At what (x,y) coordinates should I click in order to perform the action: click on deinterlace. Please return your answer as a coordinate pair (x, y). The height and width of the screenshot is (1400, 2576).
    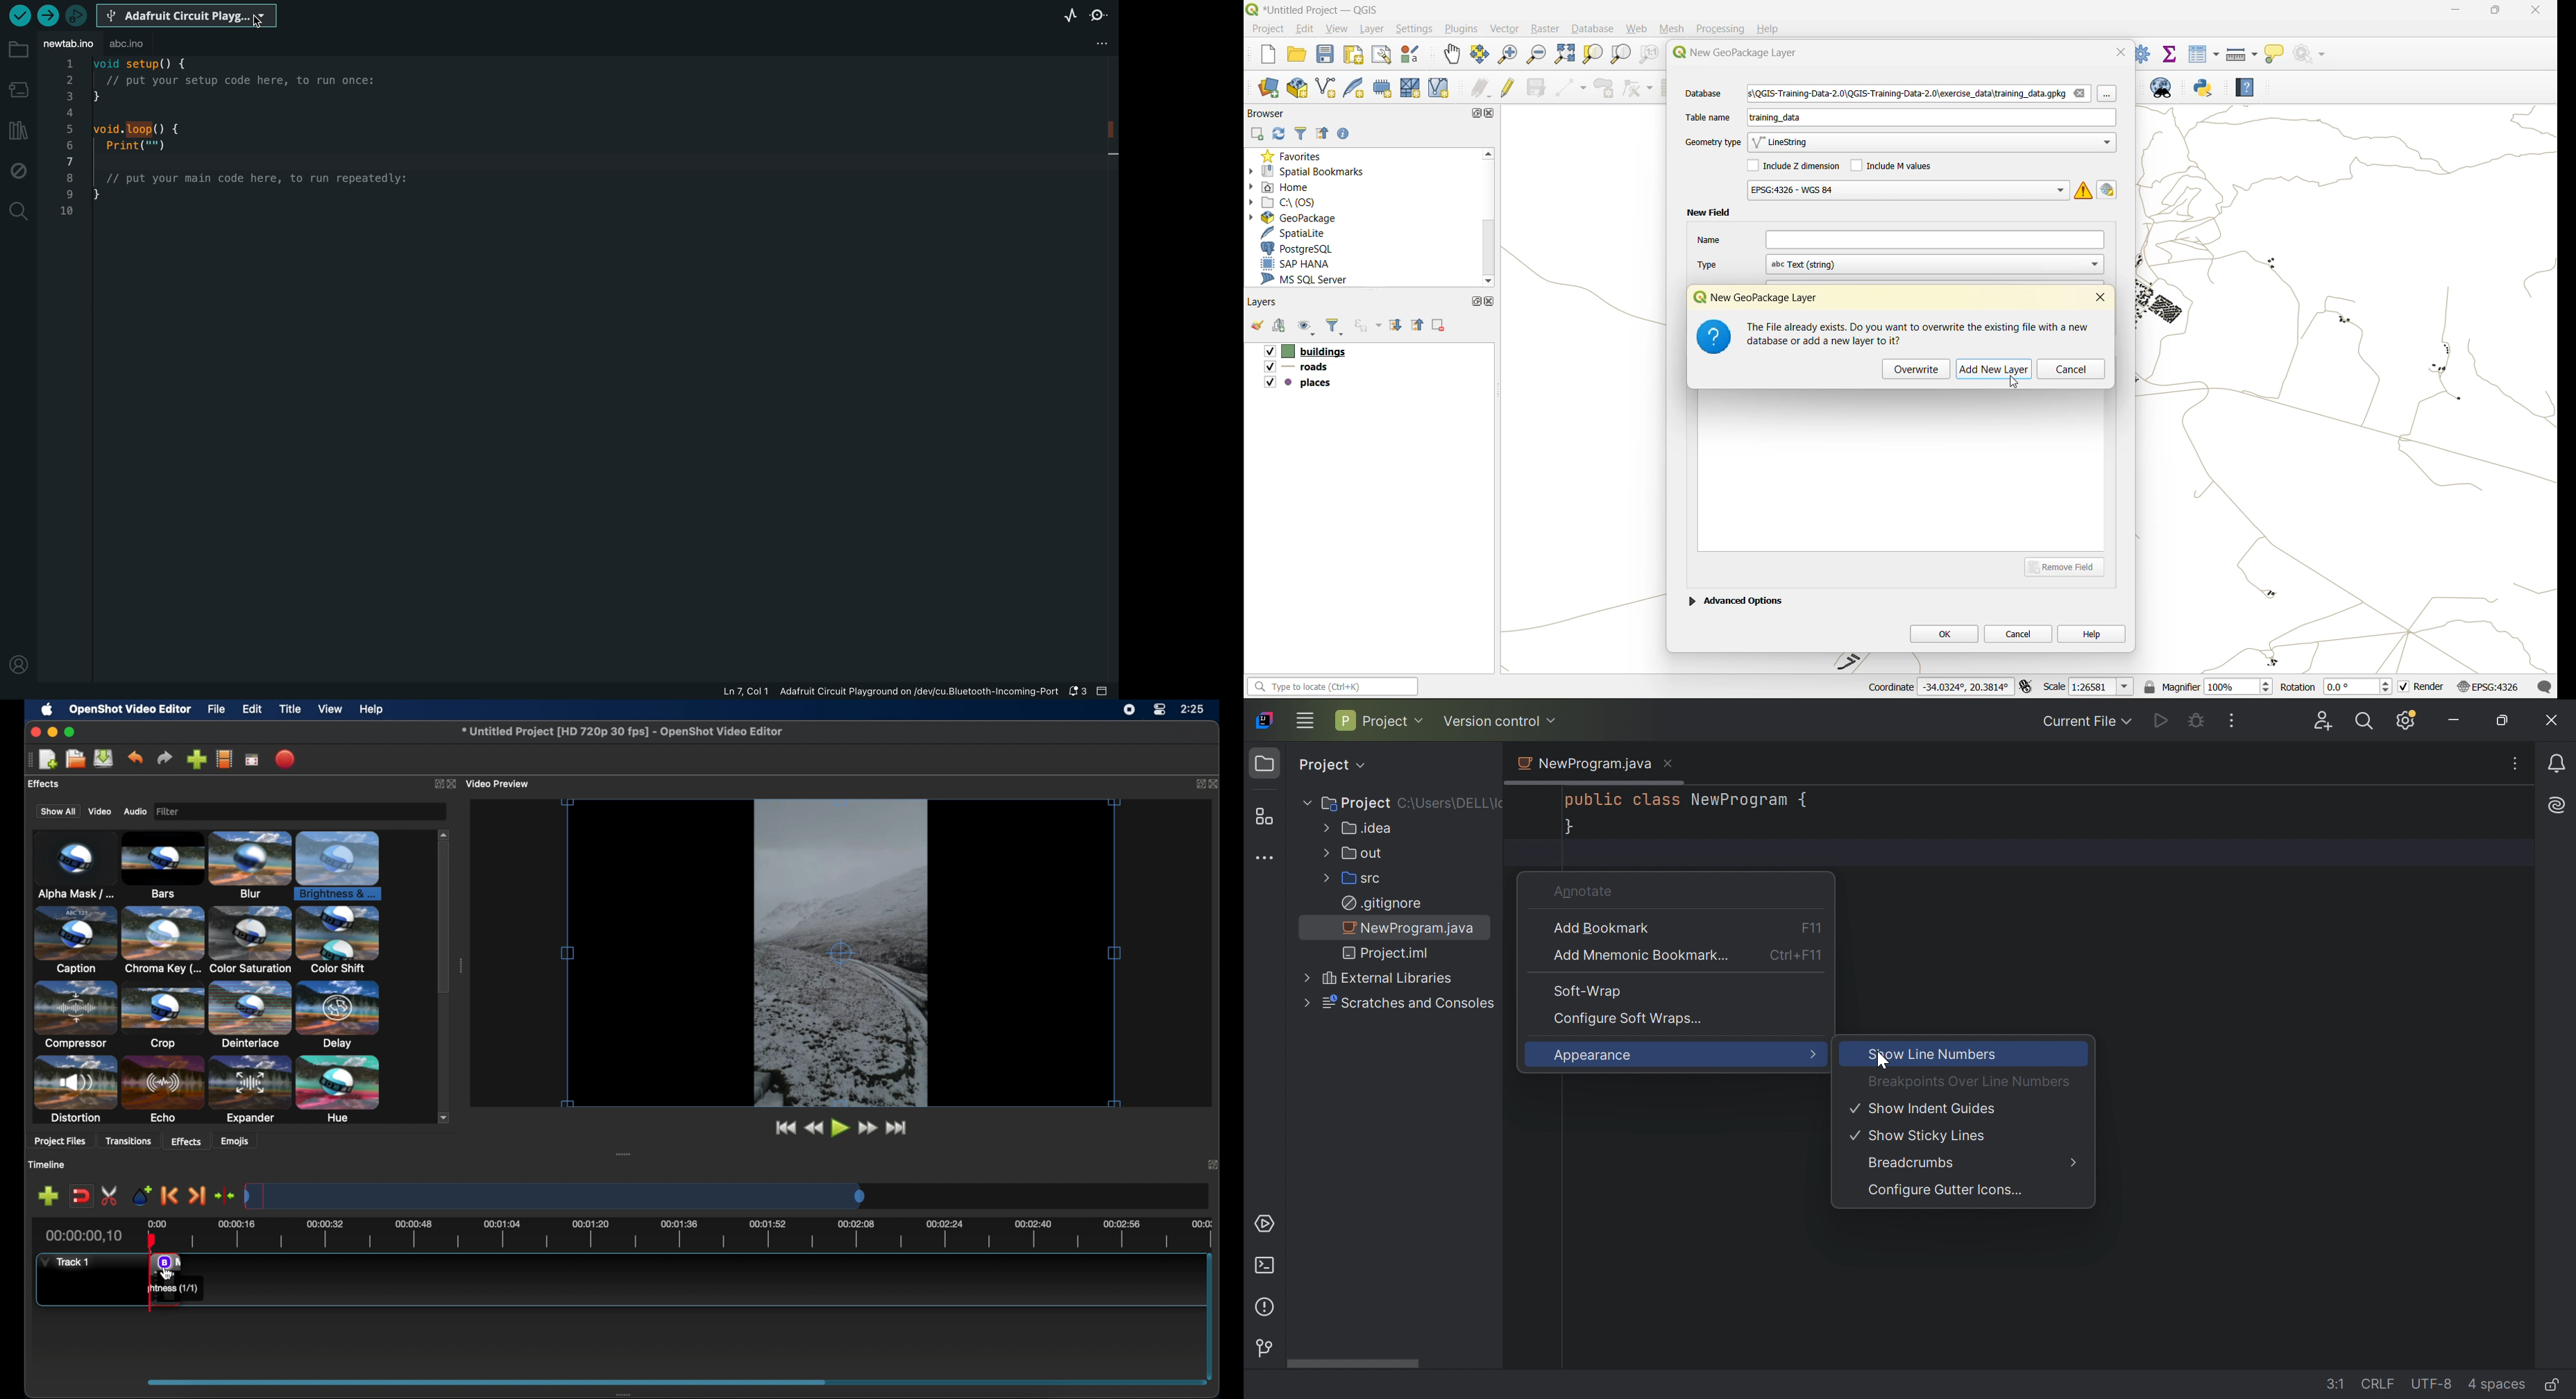
    Looking at the image, I should click on (250, 1015).